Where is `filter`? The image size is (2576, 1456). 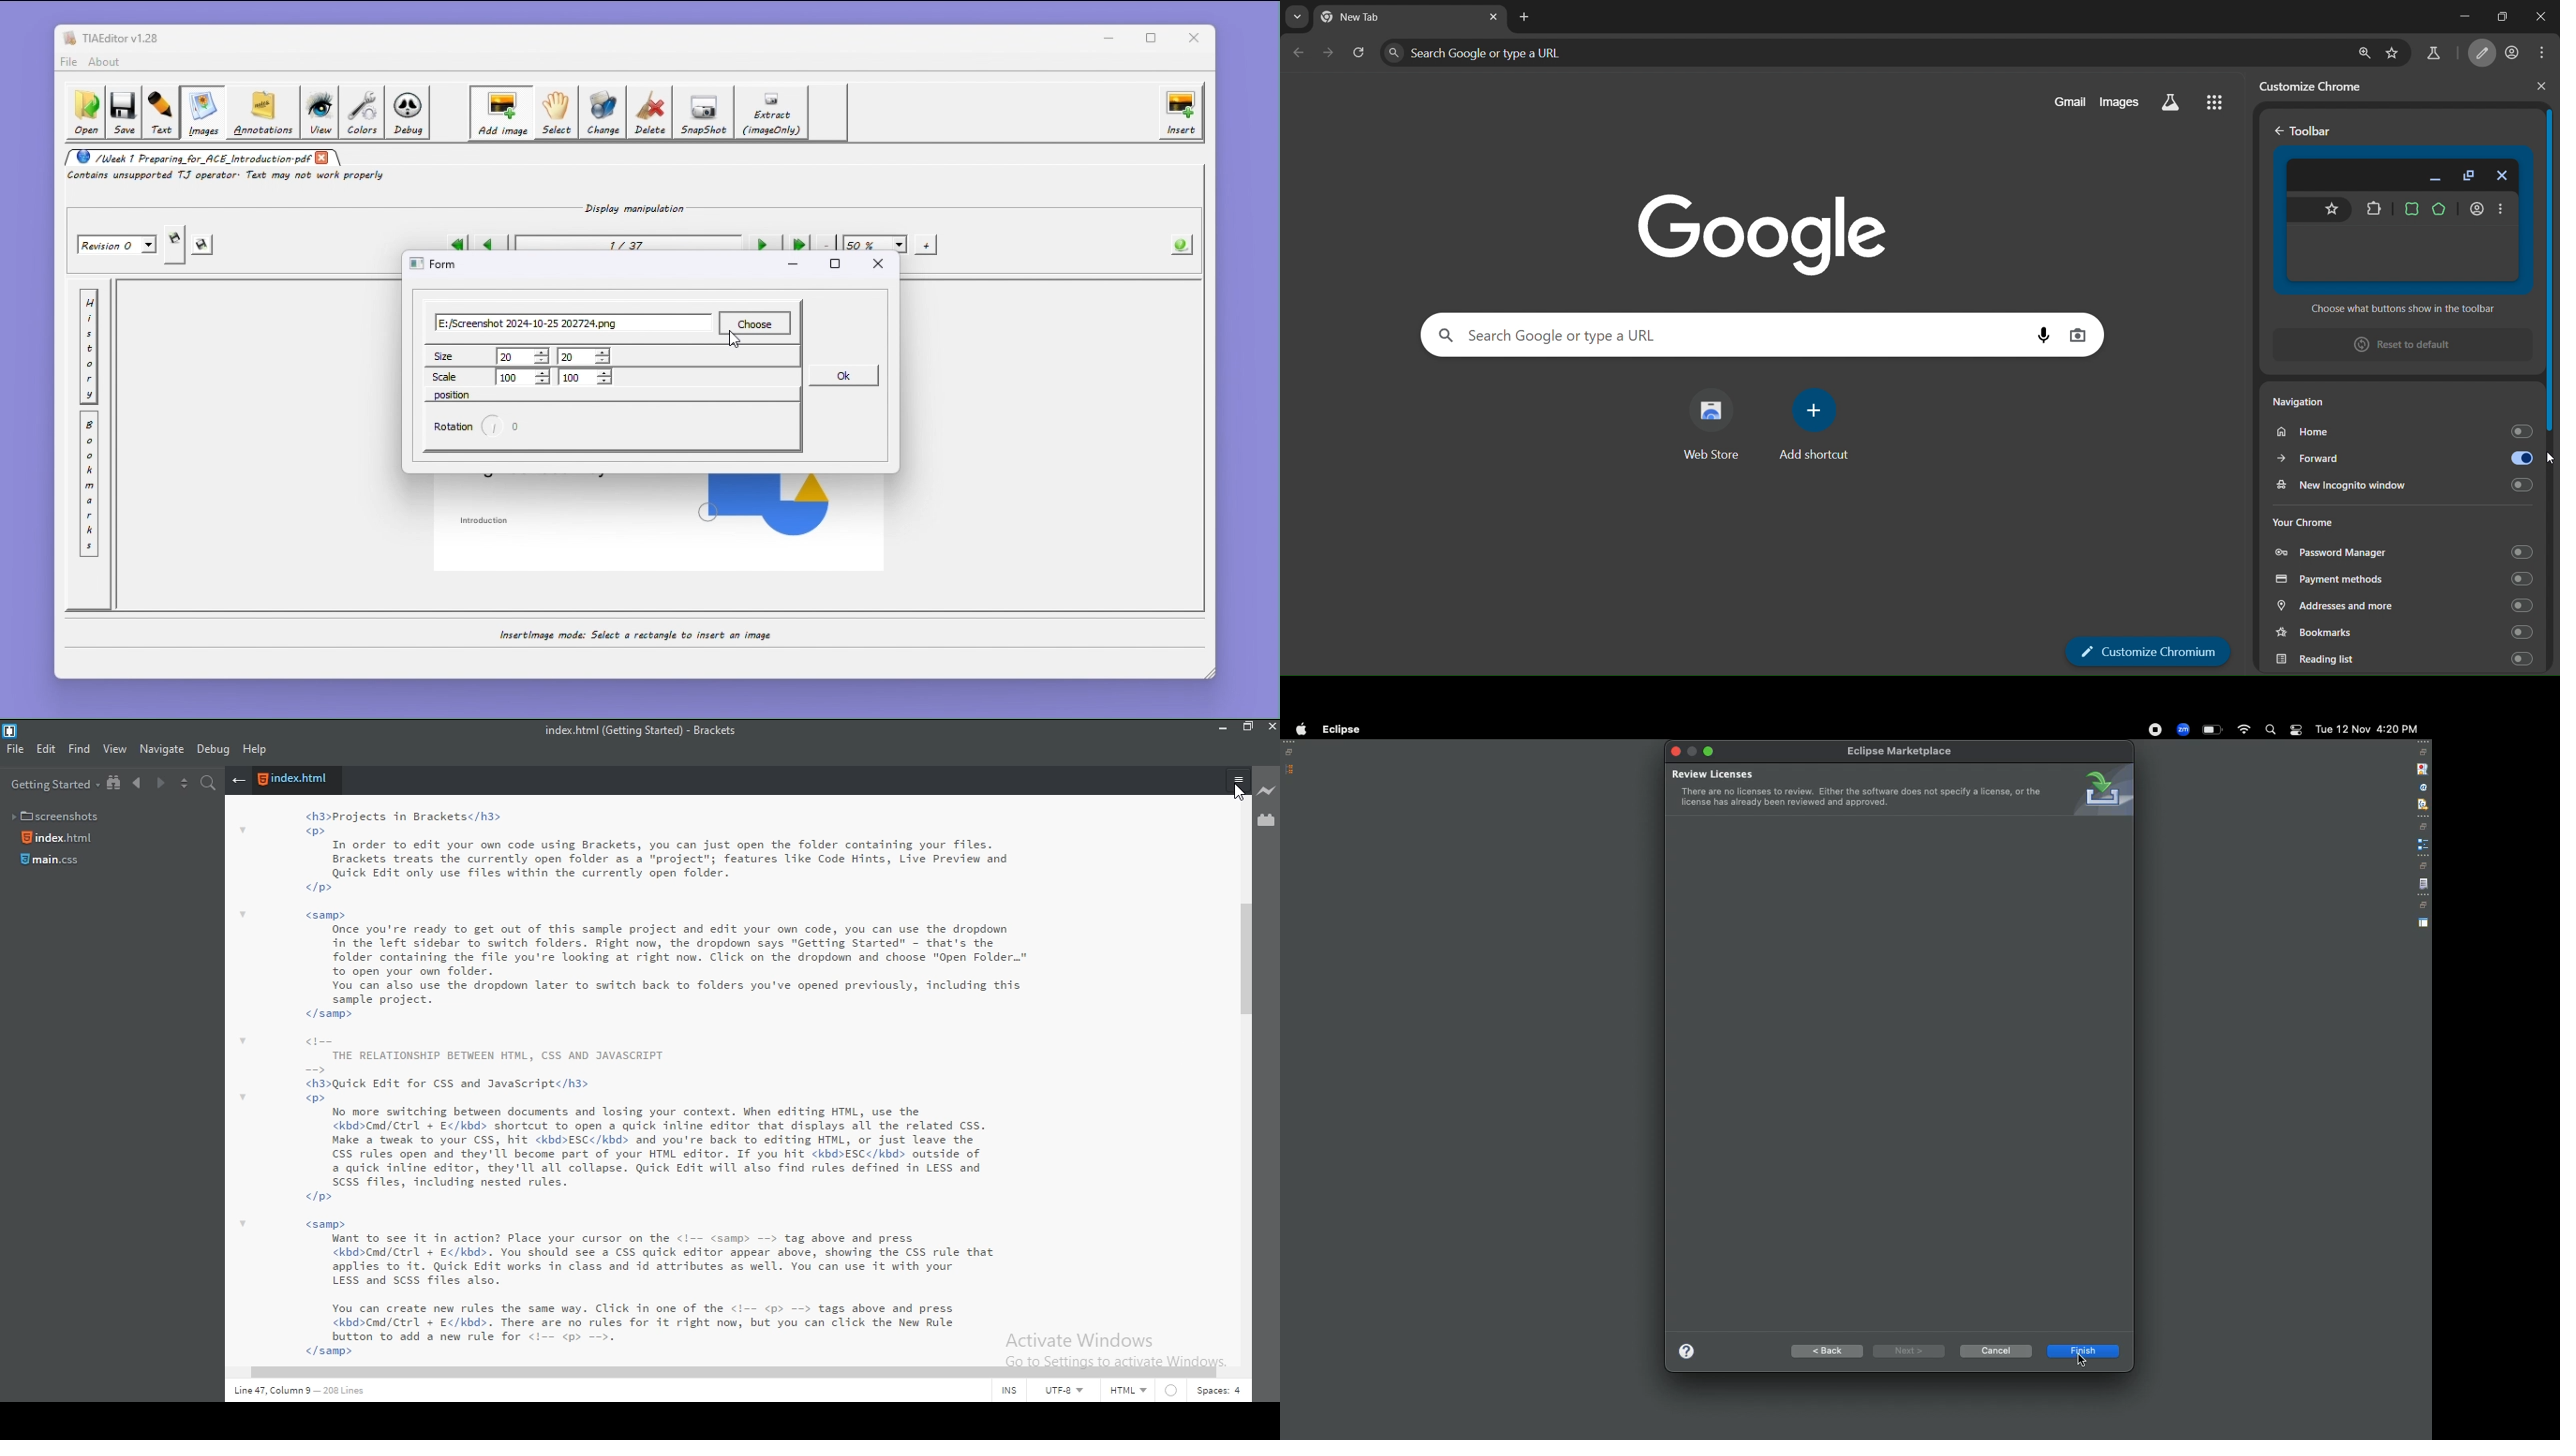
filter is located at coordinates (2422, 804).